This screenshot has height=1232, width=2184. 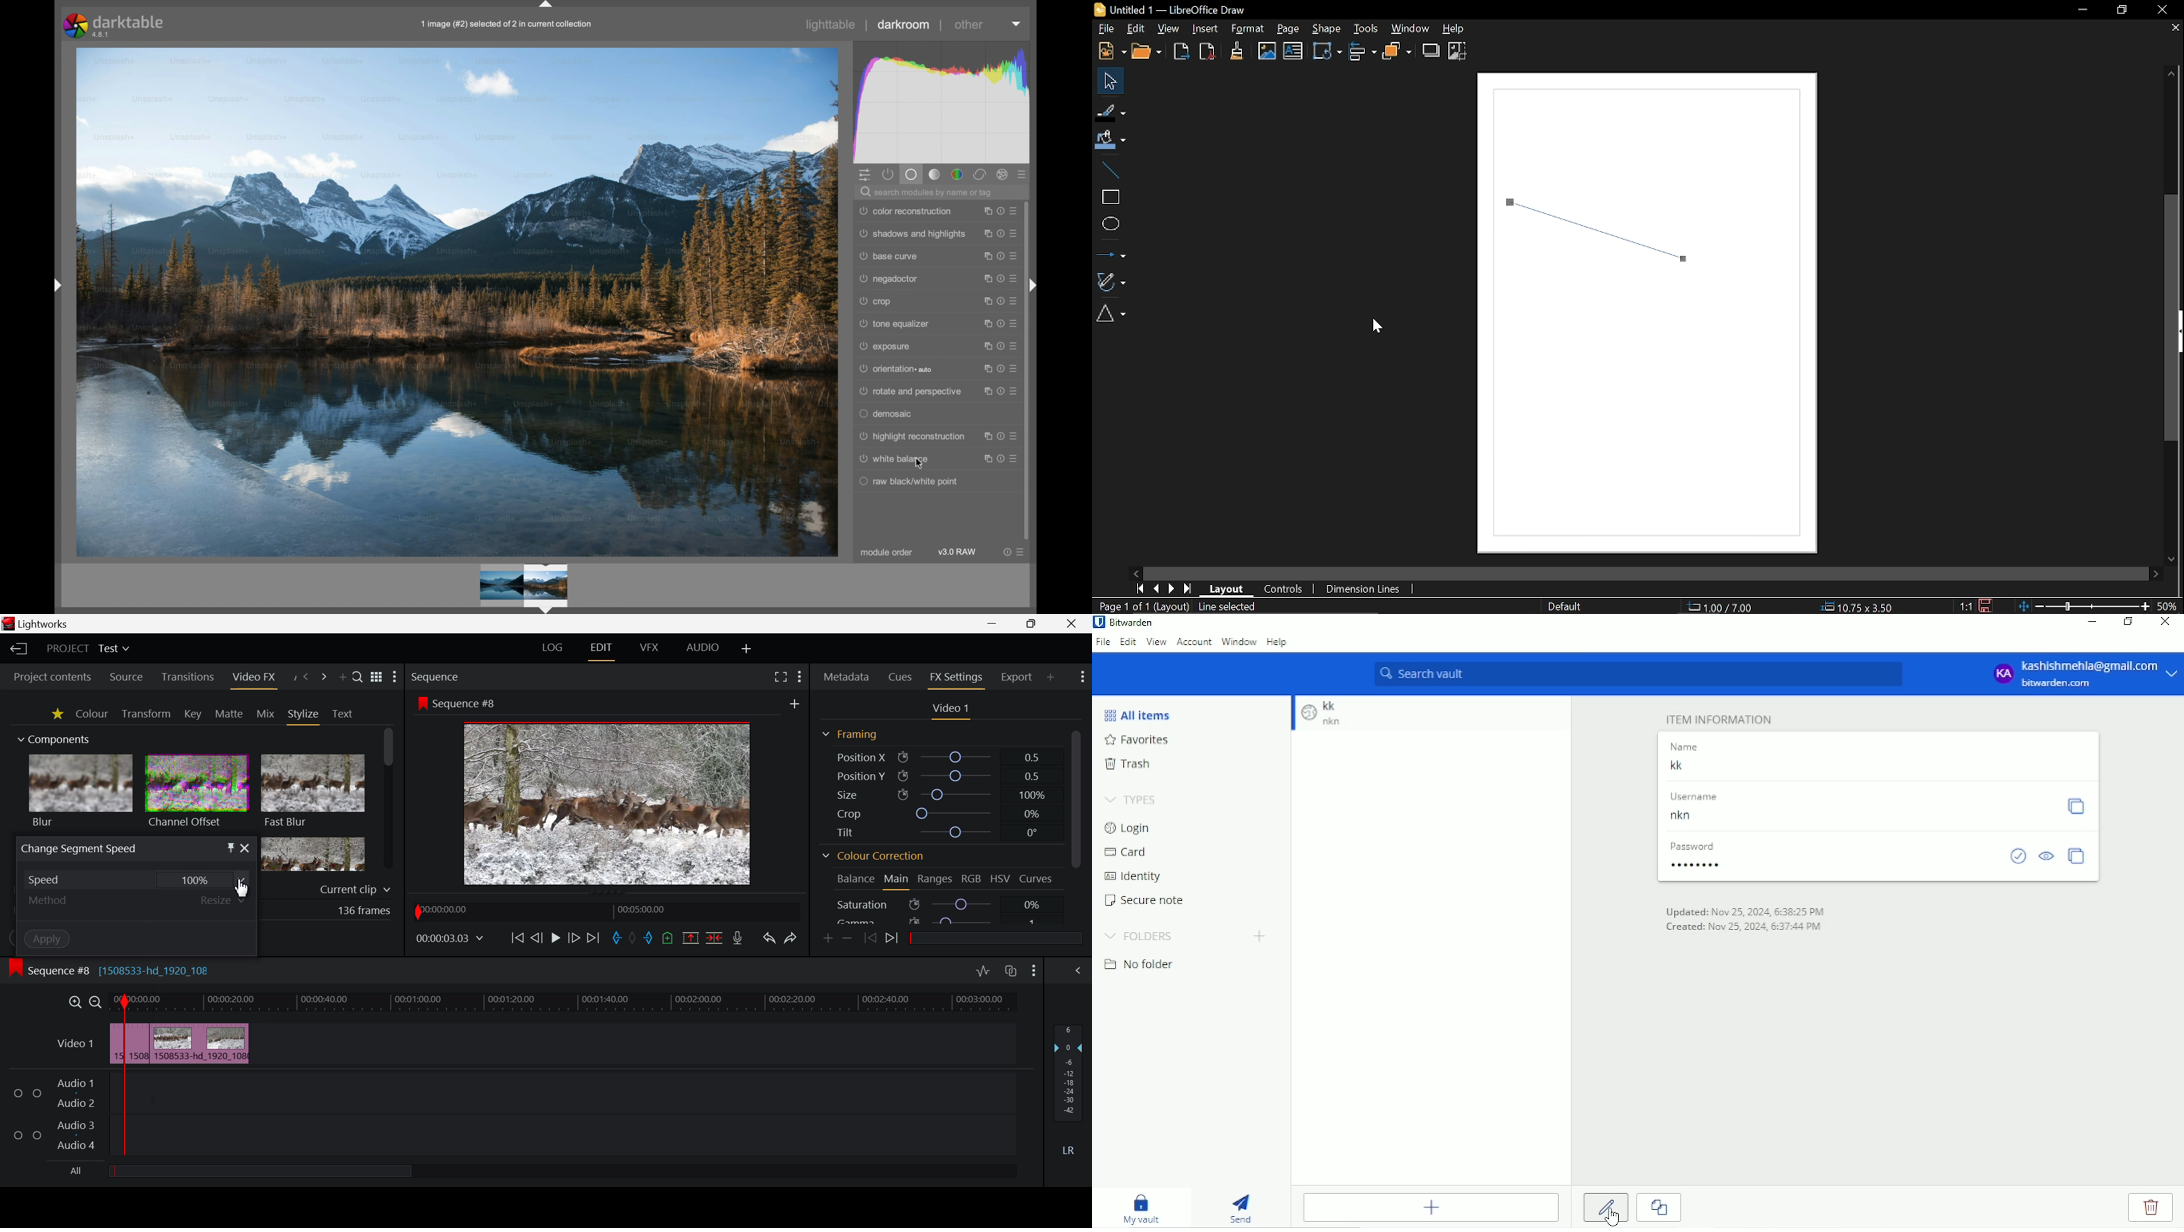 I want to click on Video Settings, so click(x=949, y=710).